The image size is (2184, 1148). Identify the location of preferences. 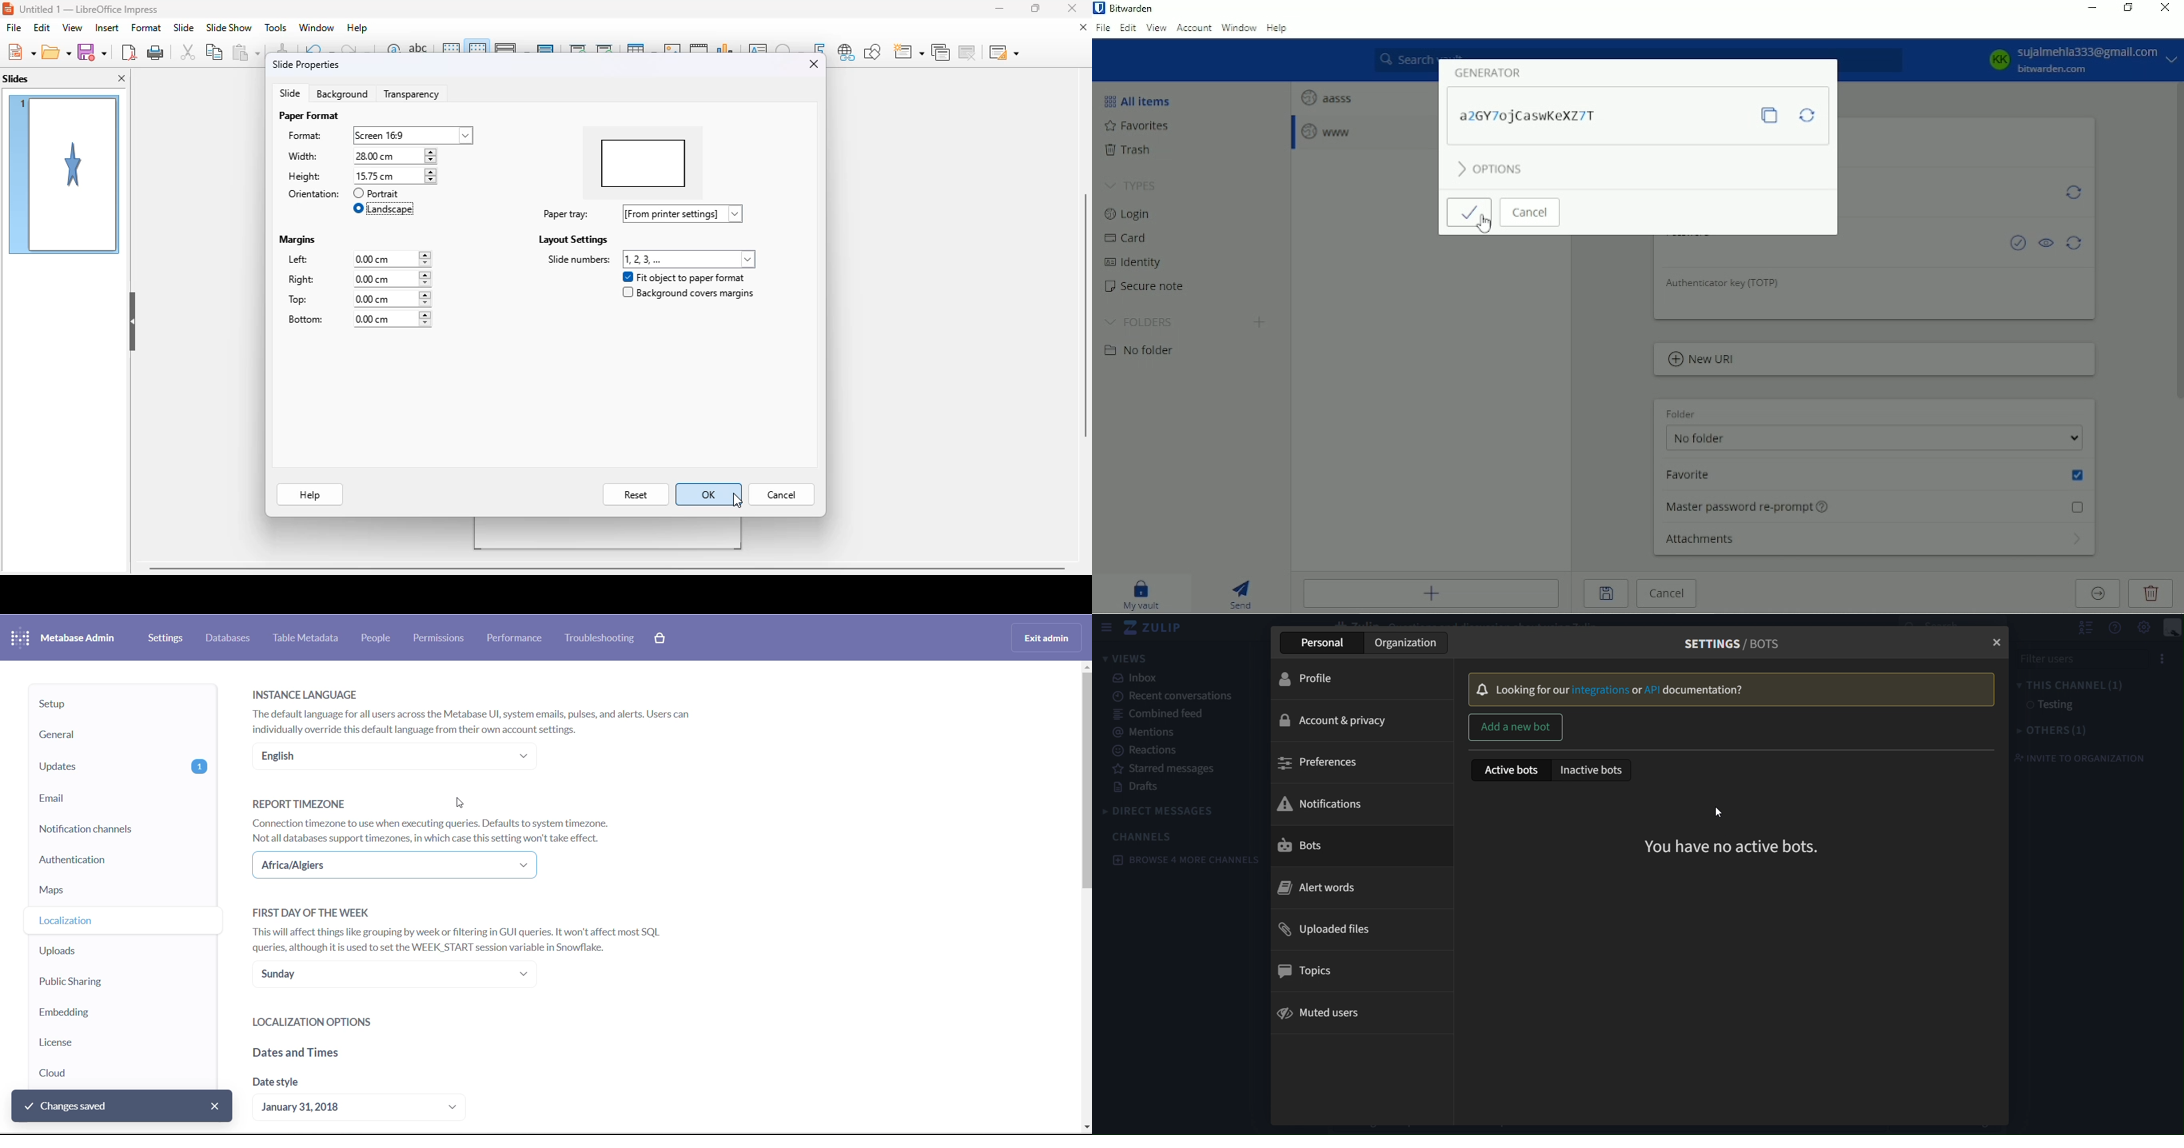
(1330, 764).